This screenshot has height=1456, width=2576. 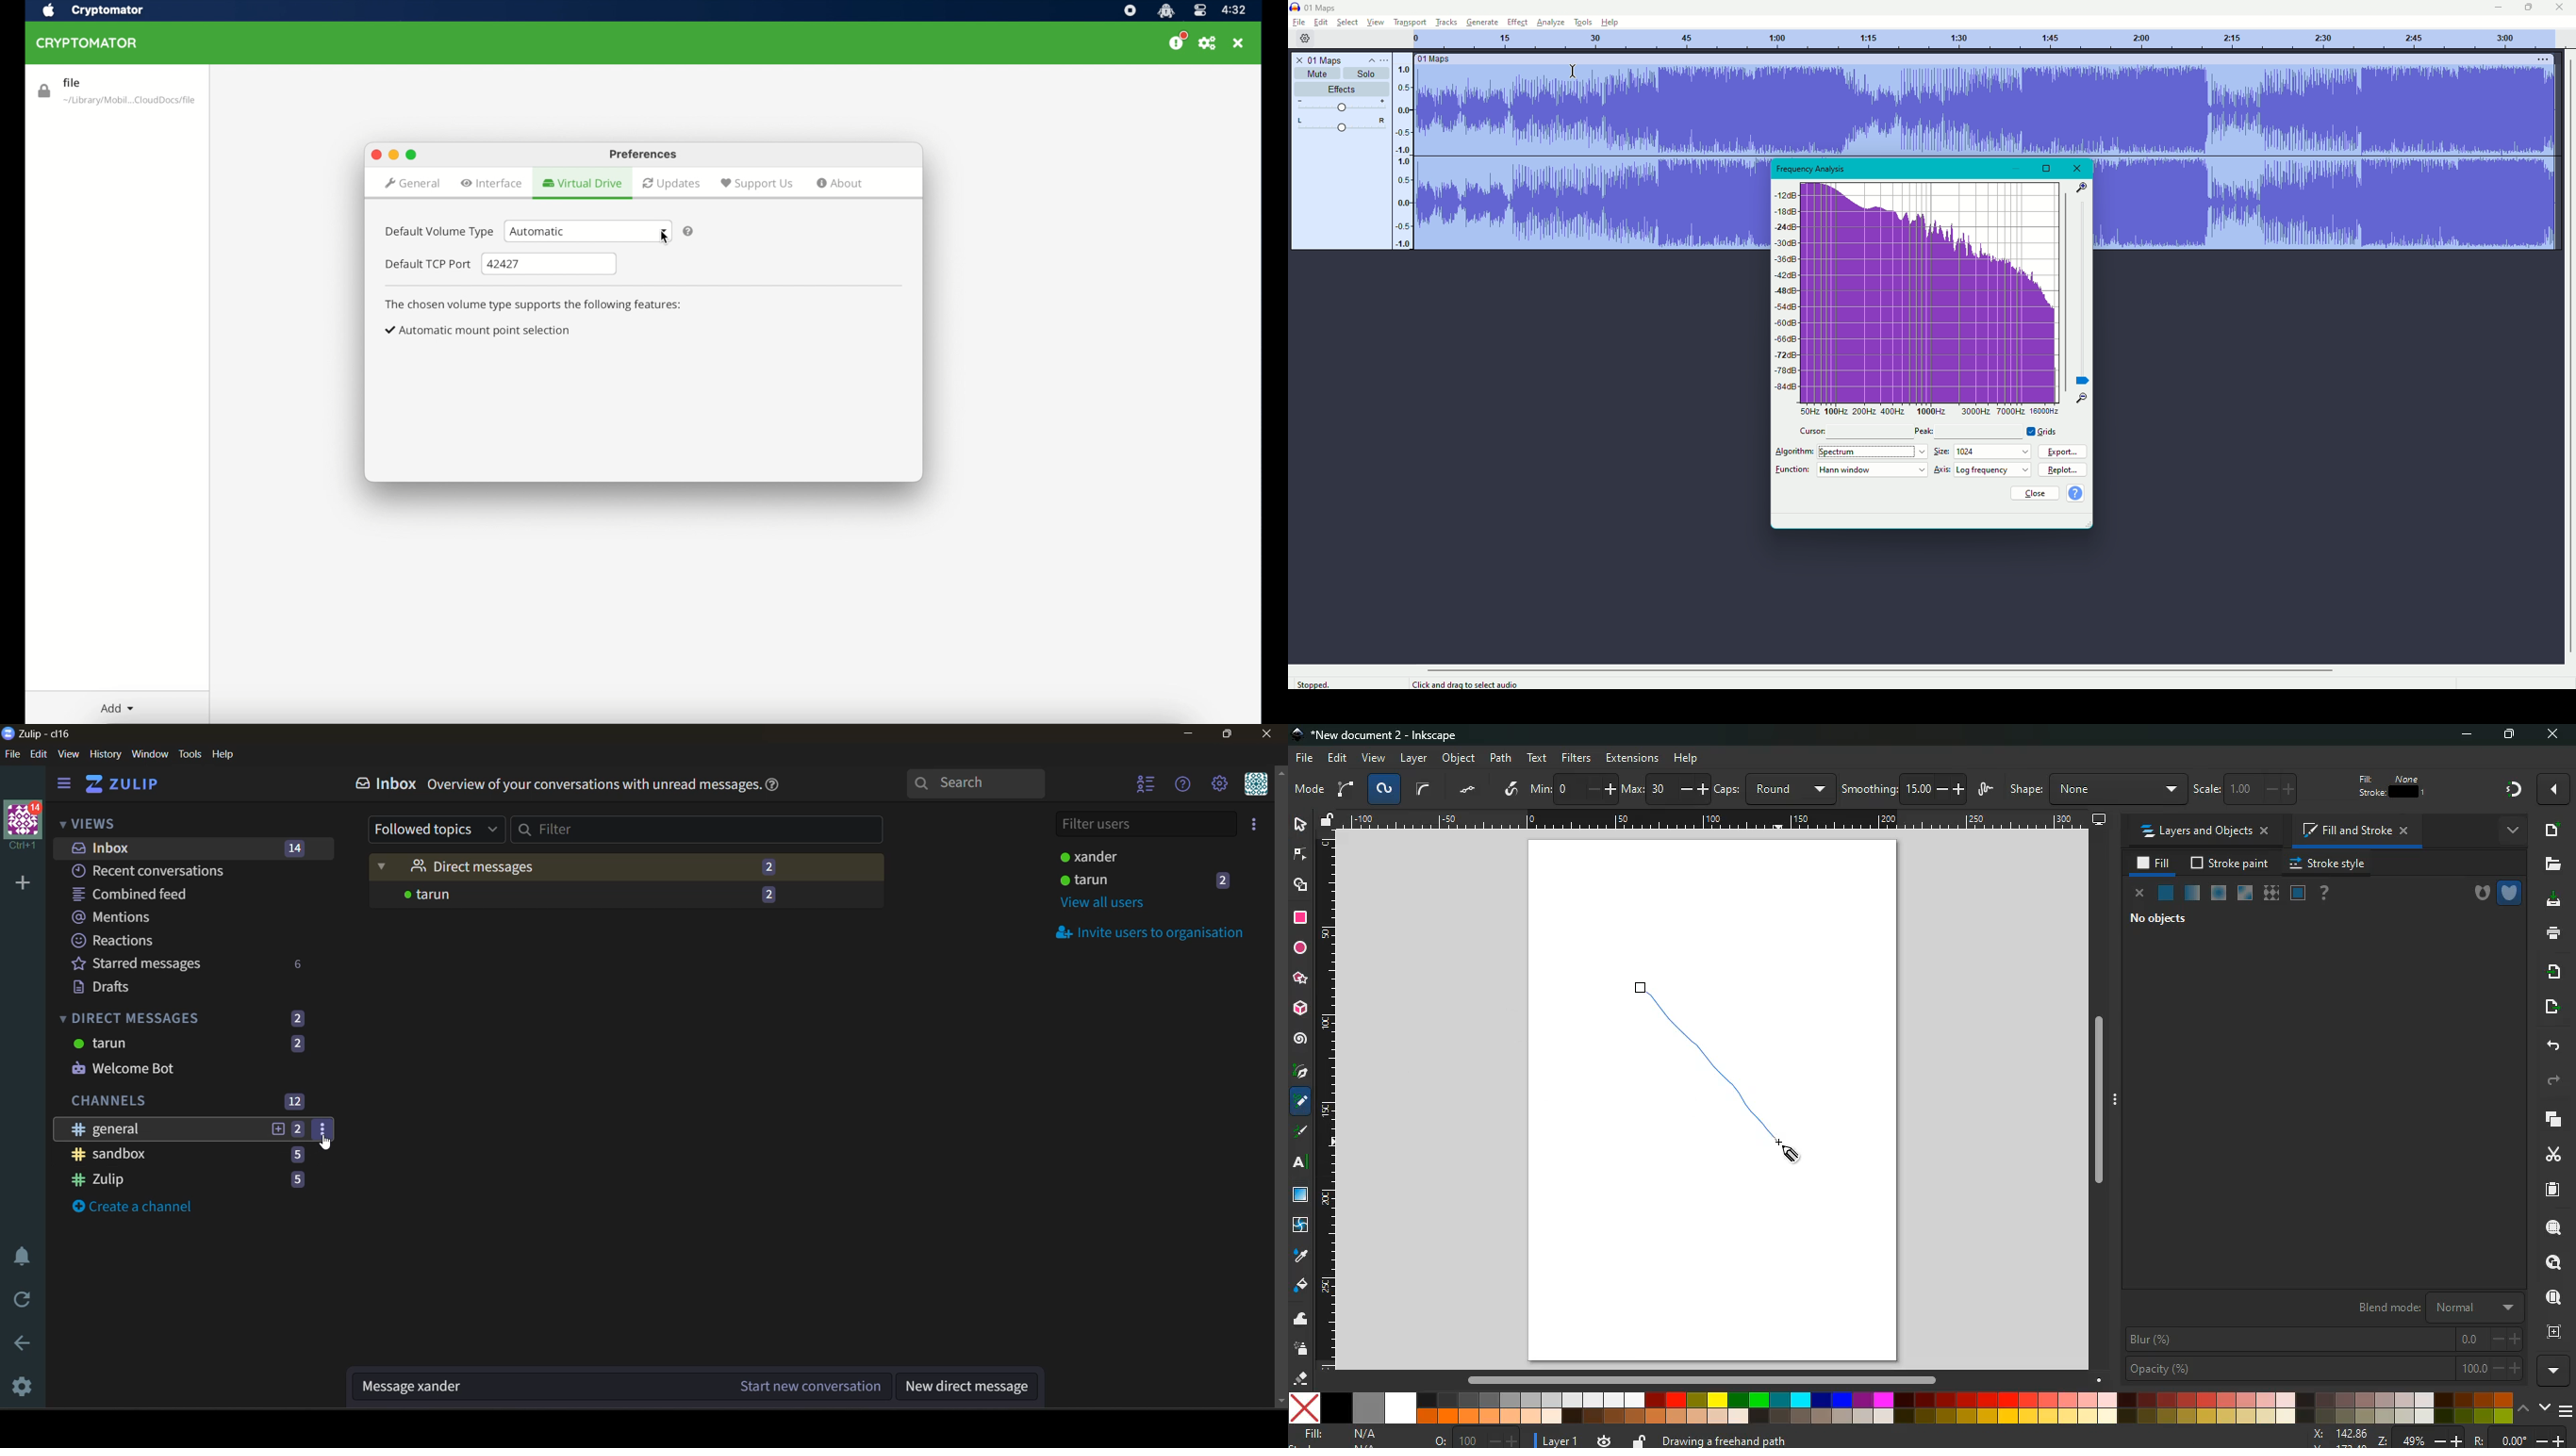 I want to click on users status active, so click(x=1154, y=857).